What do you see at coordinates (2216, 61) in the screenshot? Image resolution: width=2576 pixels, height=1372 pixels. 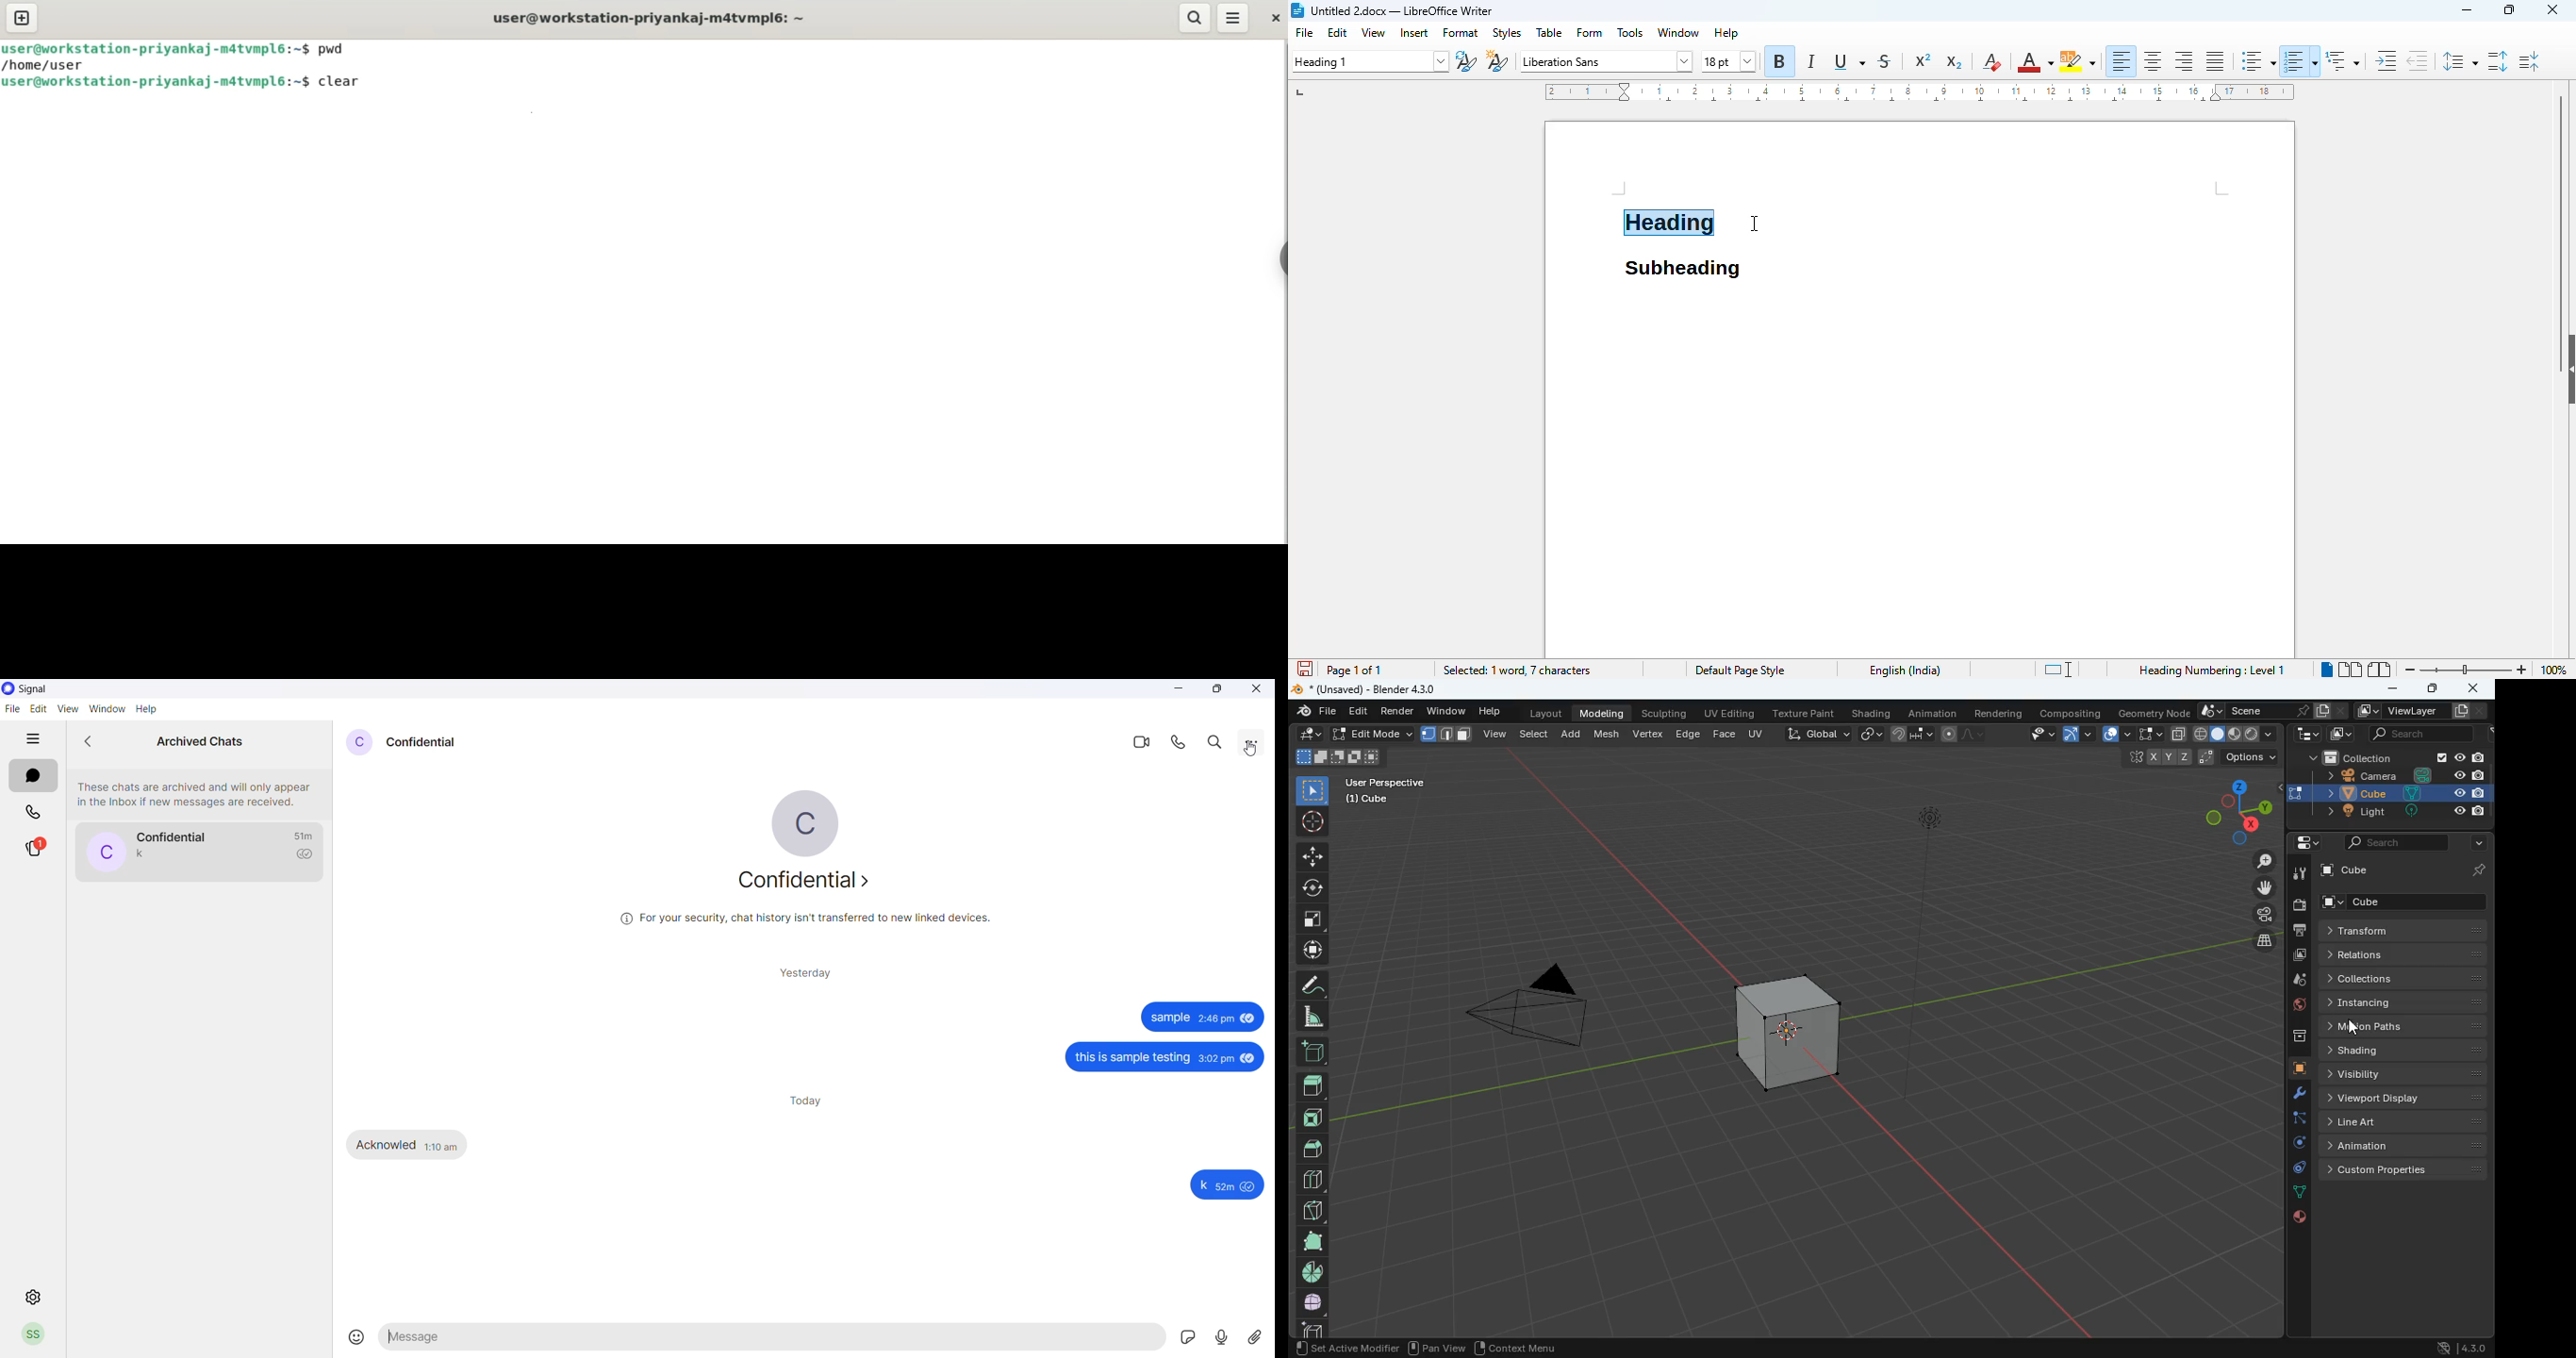 I see `justified` at bounding box center [2216, 61].